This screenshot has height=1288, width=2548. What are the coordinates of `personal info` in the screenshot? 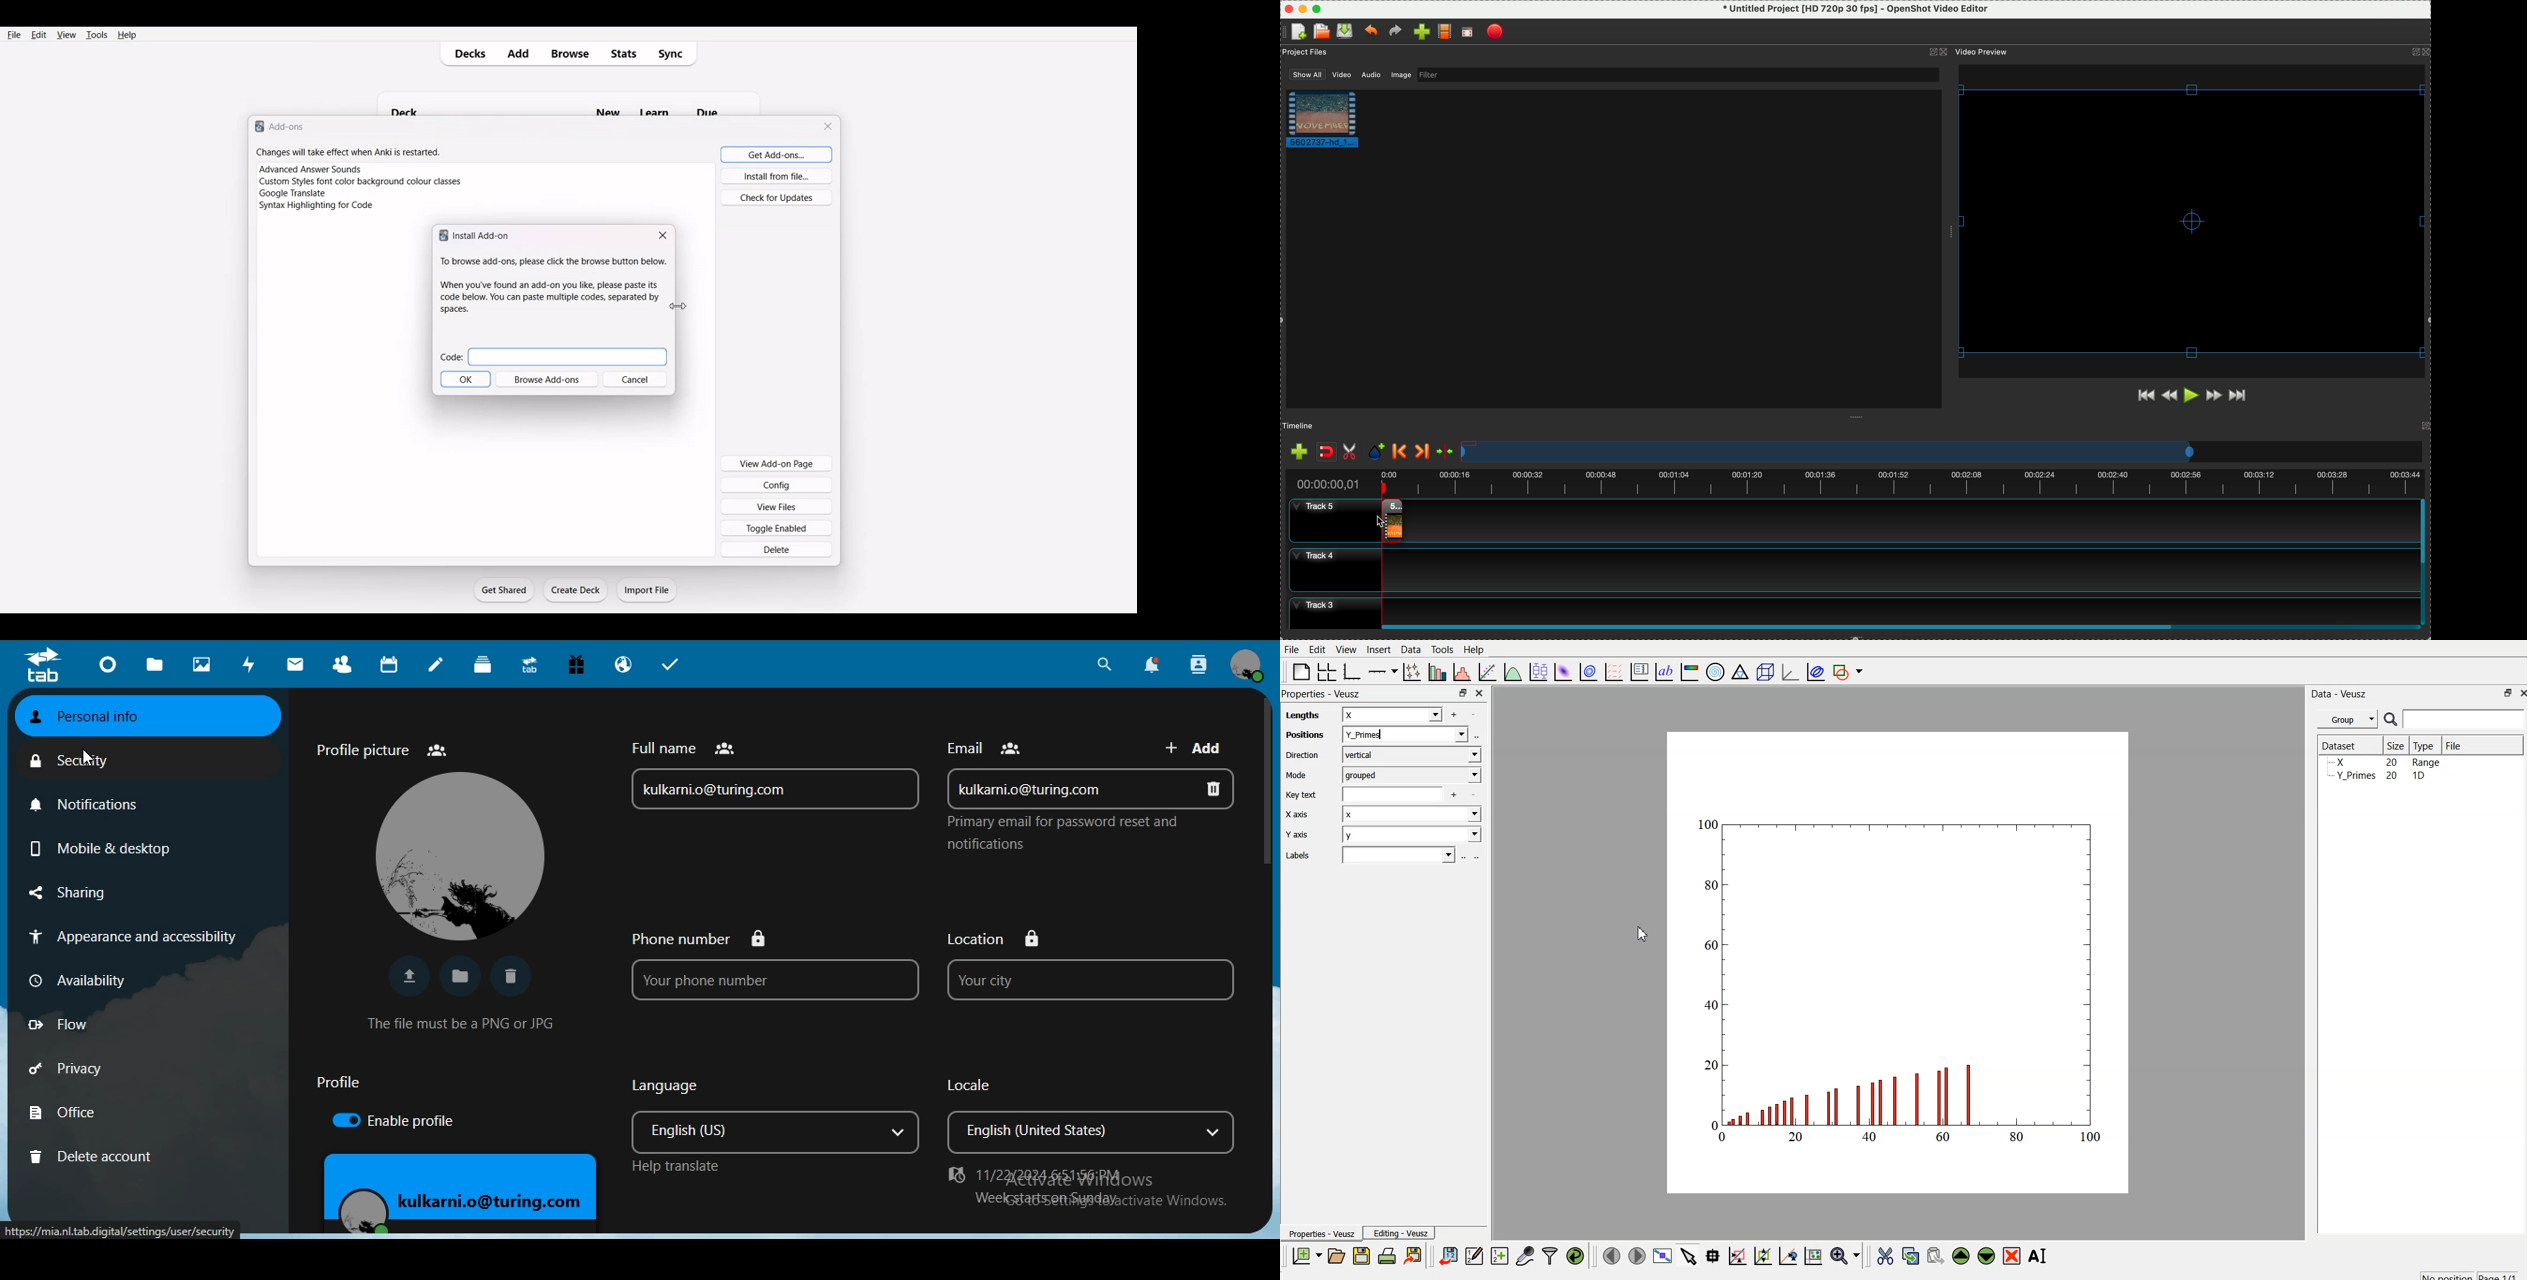 It's located at (140, 717).